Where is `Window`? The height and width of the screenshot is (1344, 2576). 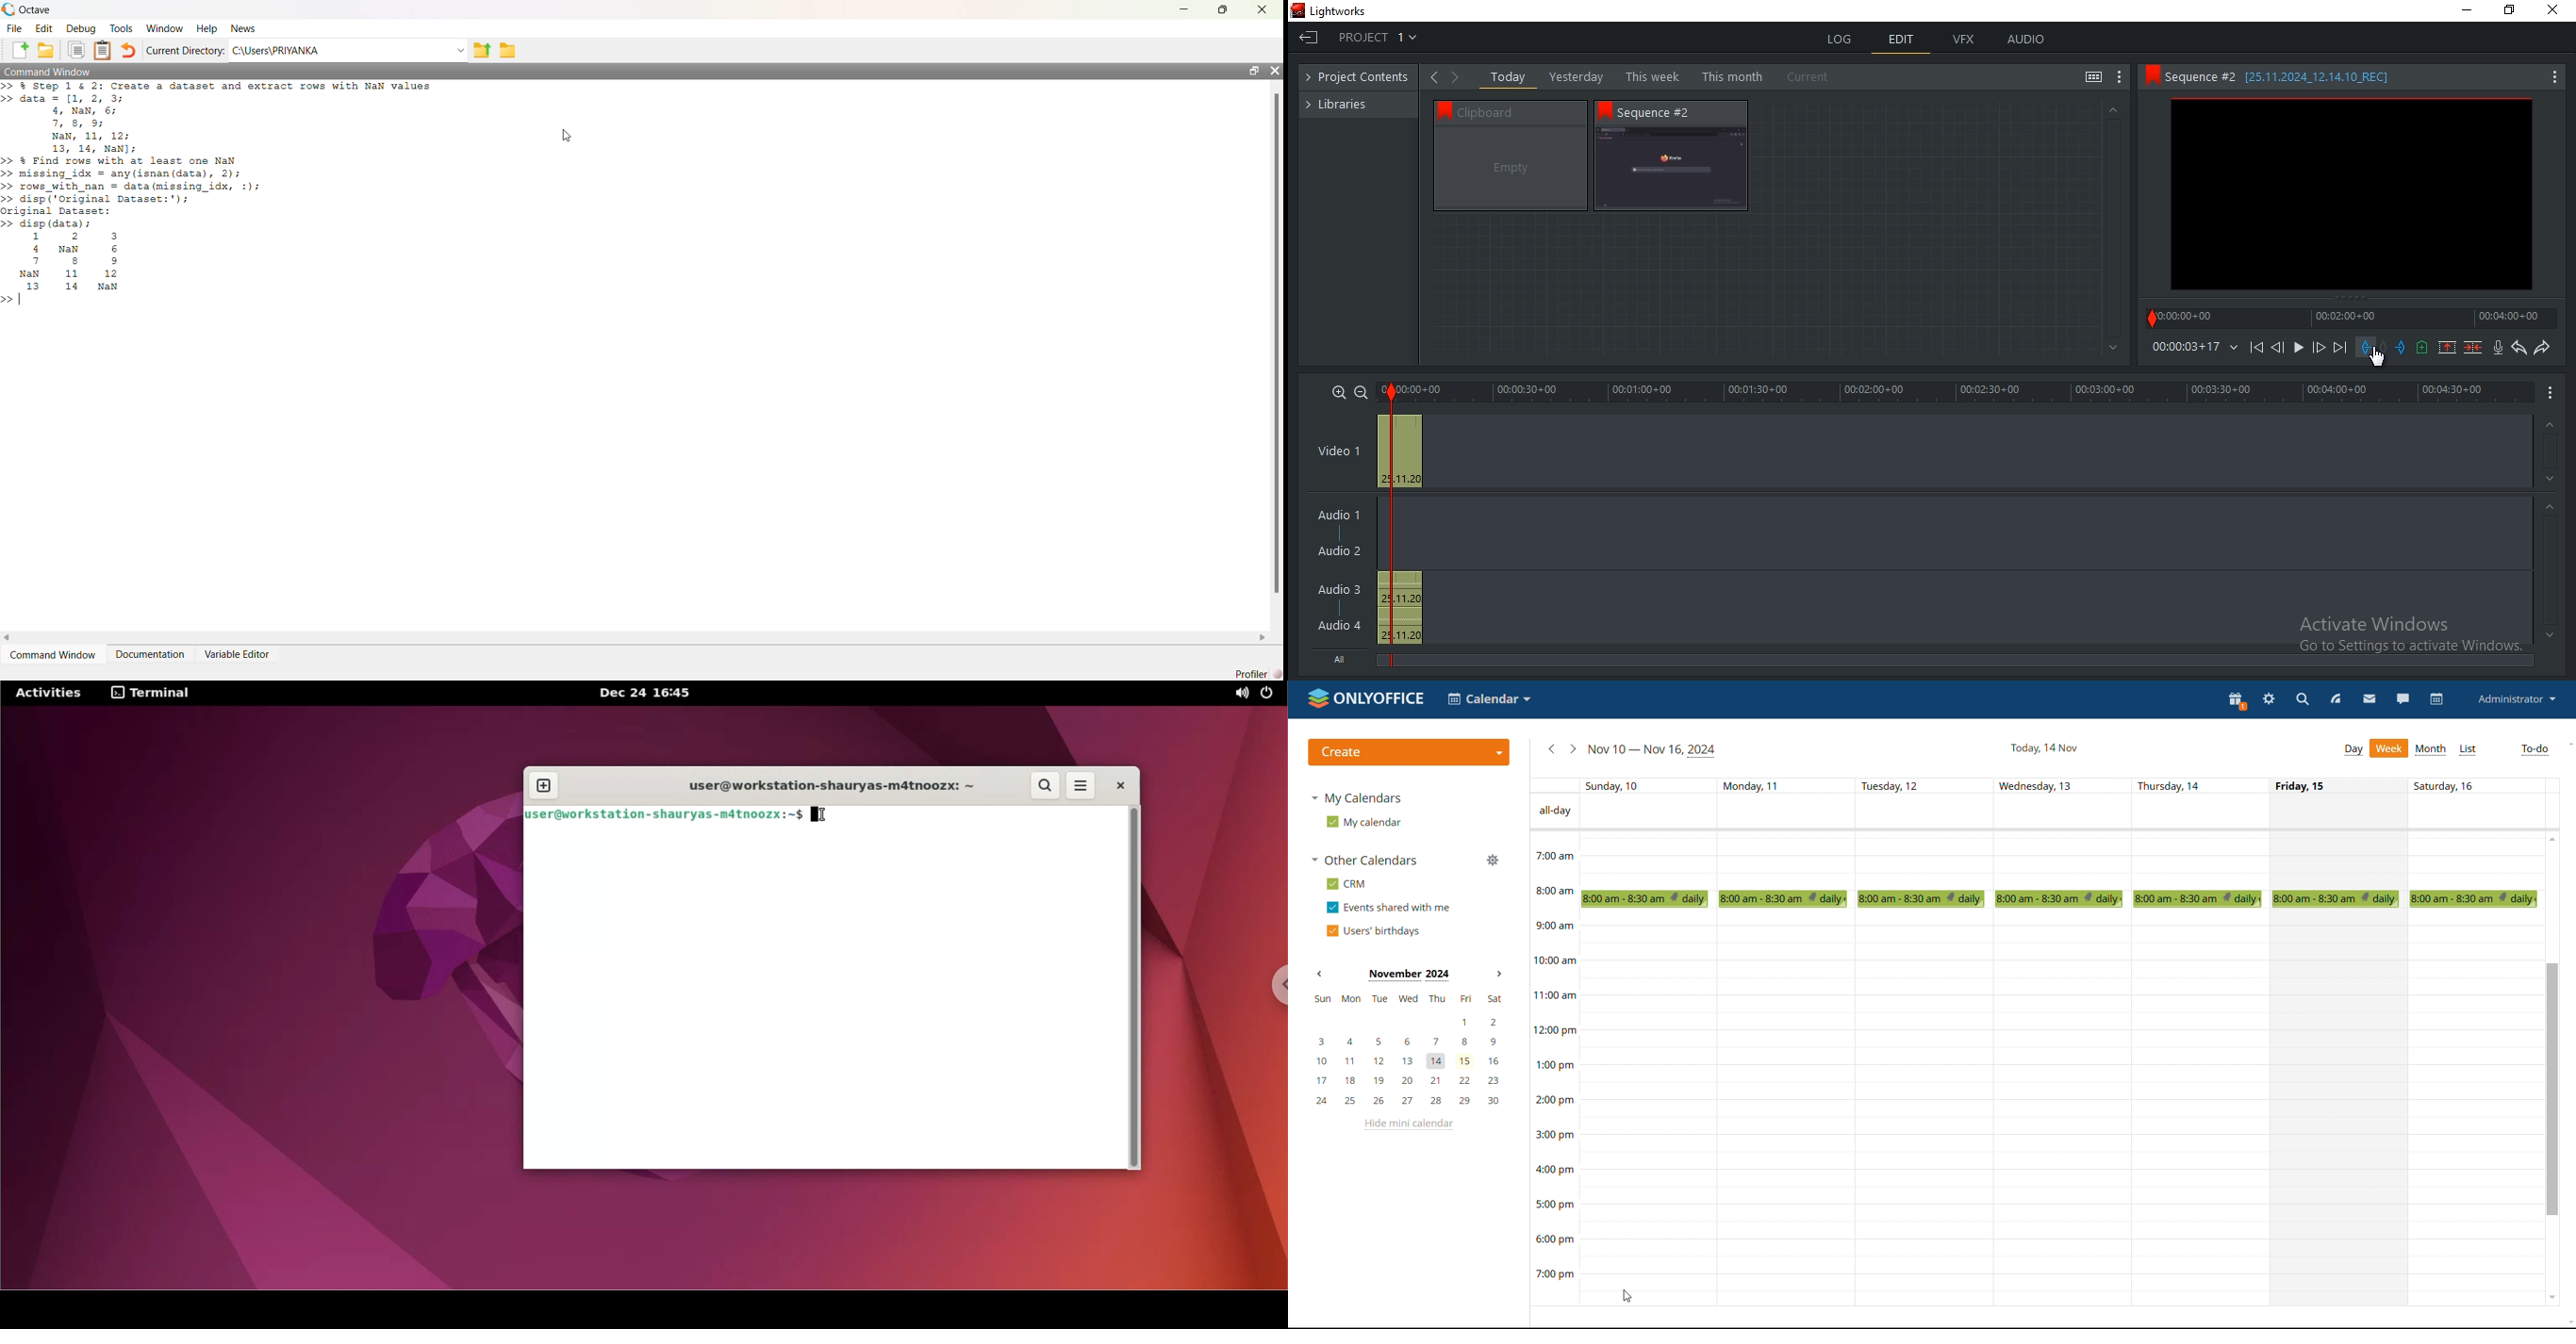
Window is located at coordinates (166, 29).